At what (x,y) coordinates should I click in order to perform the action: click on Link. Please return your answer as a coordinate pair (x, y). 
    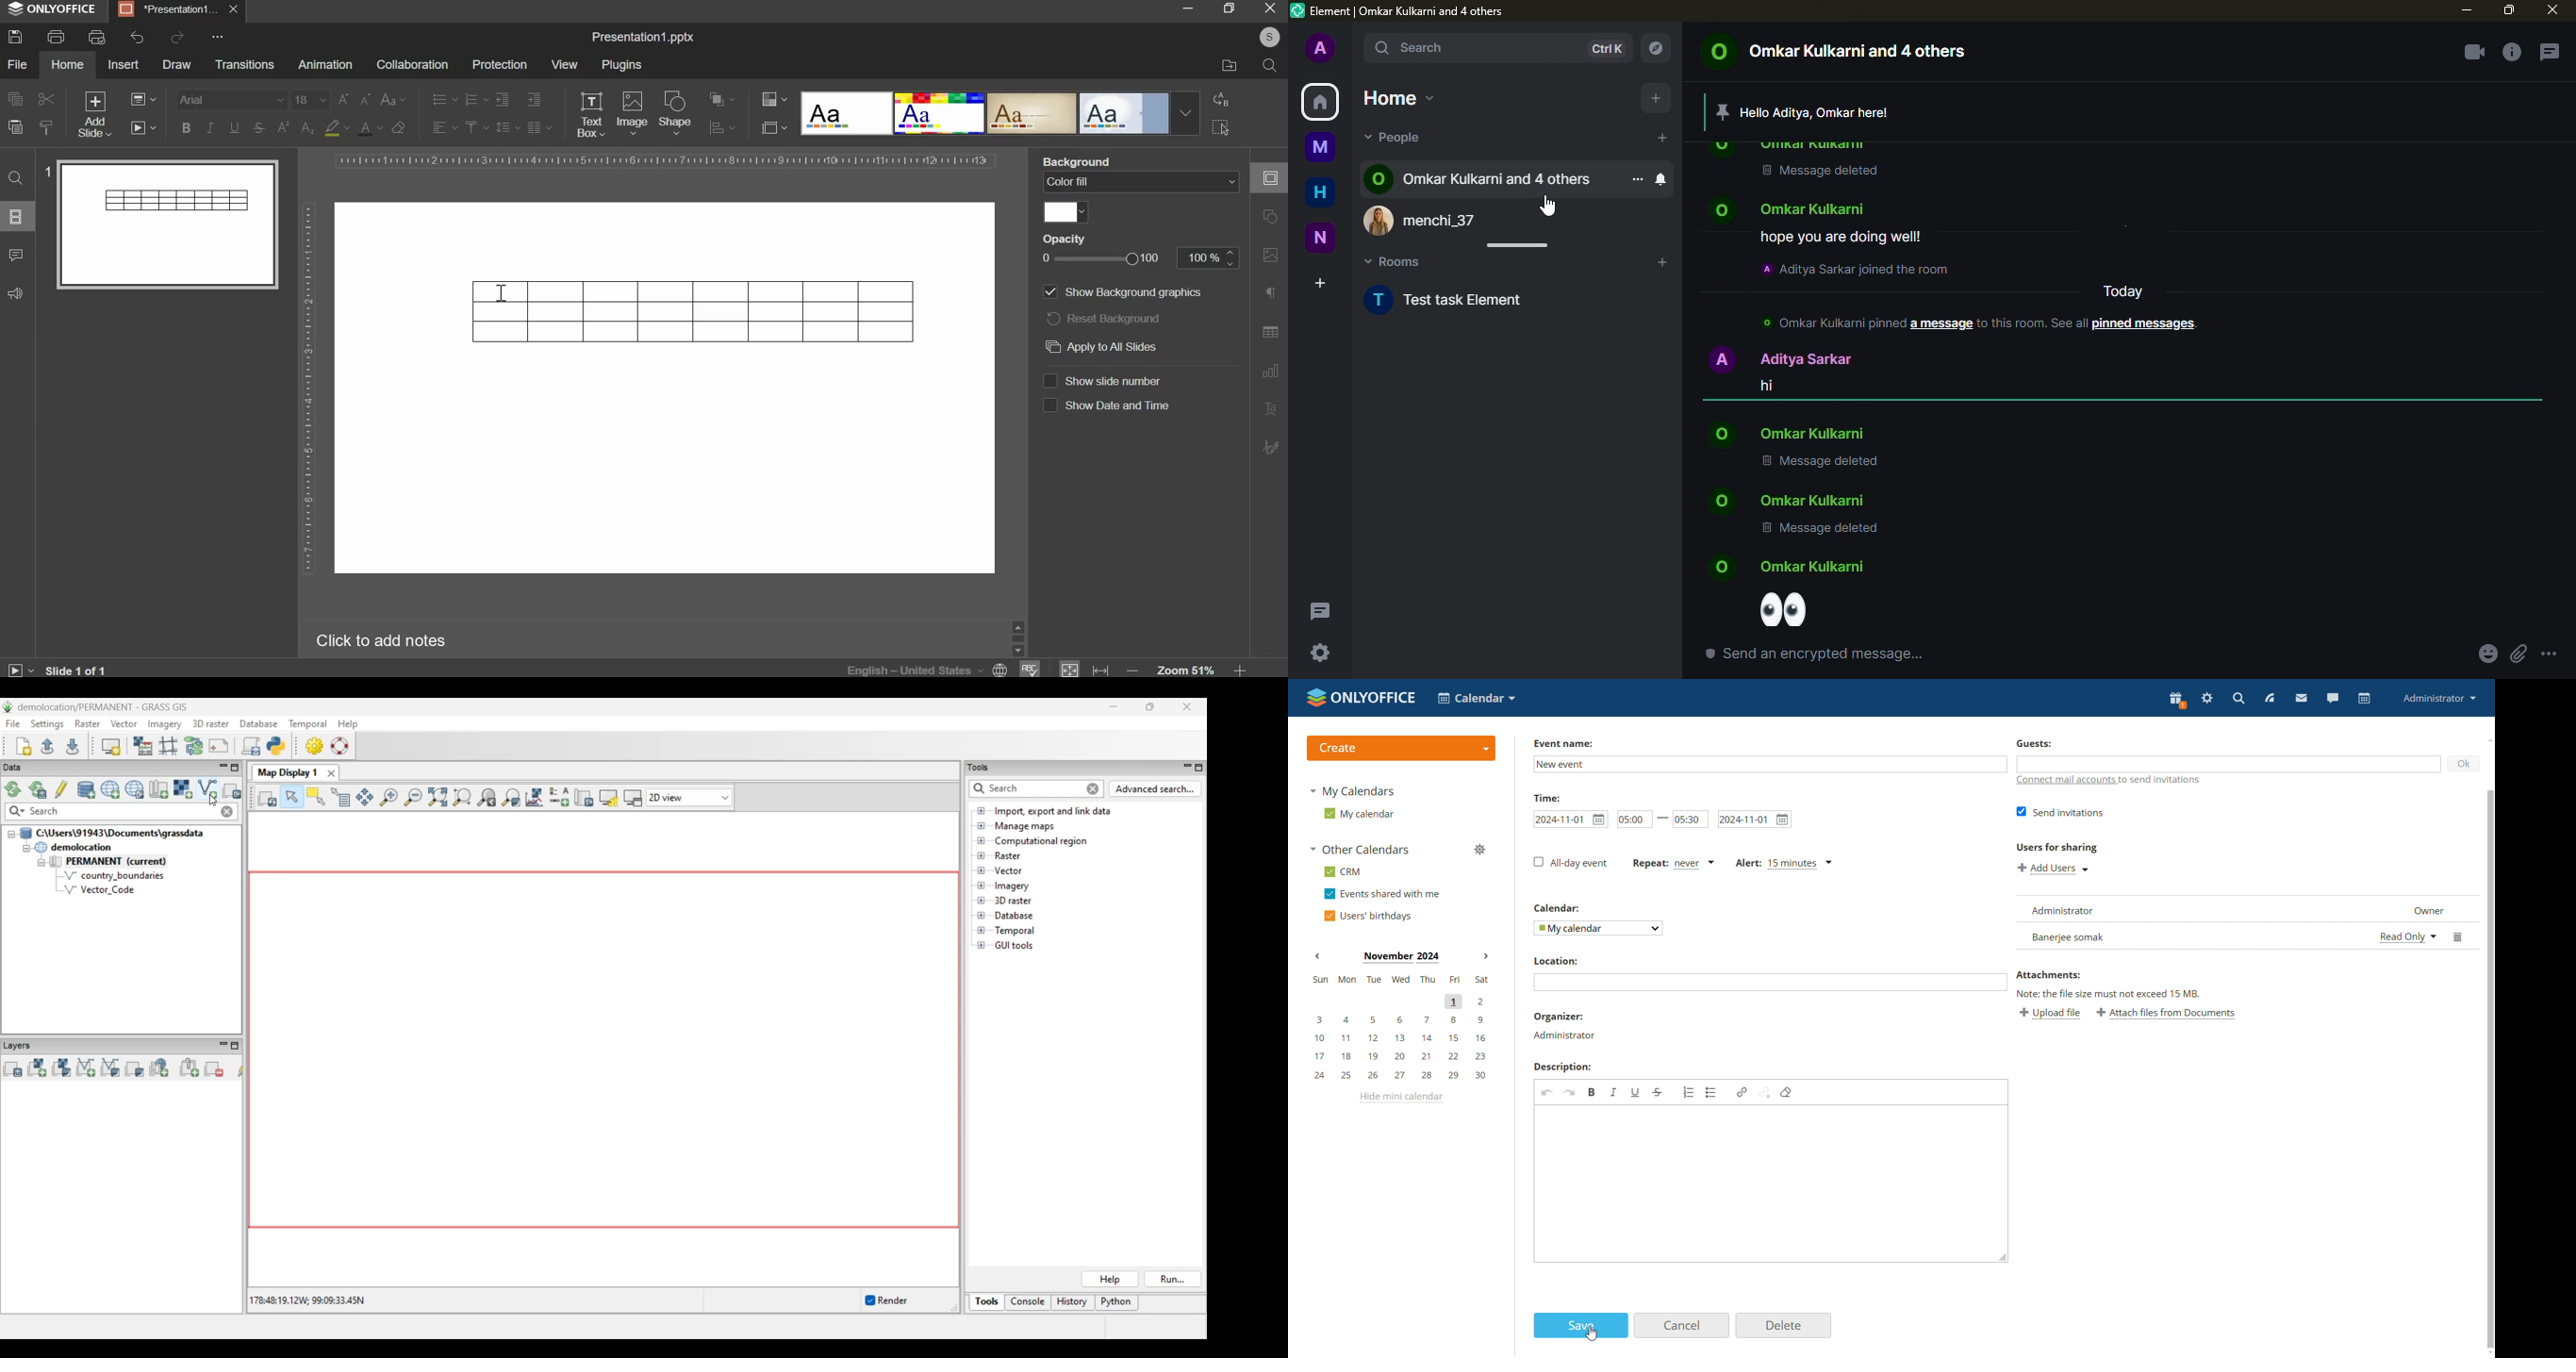
    Looking at the image, I should click on (1741, 1093).